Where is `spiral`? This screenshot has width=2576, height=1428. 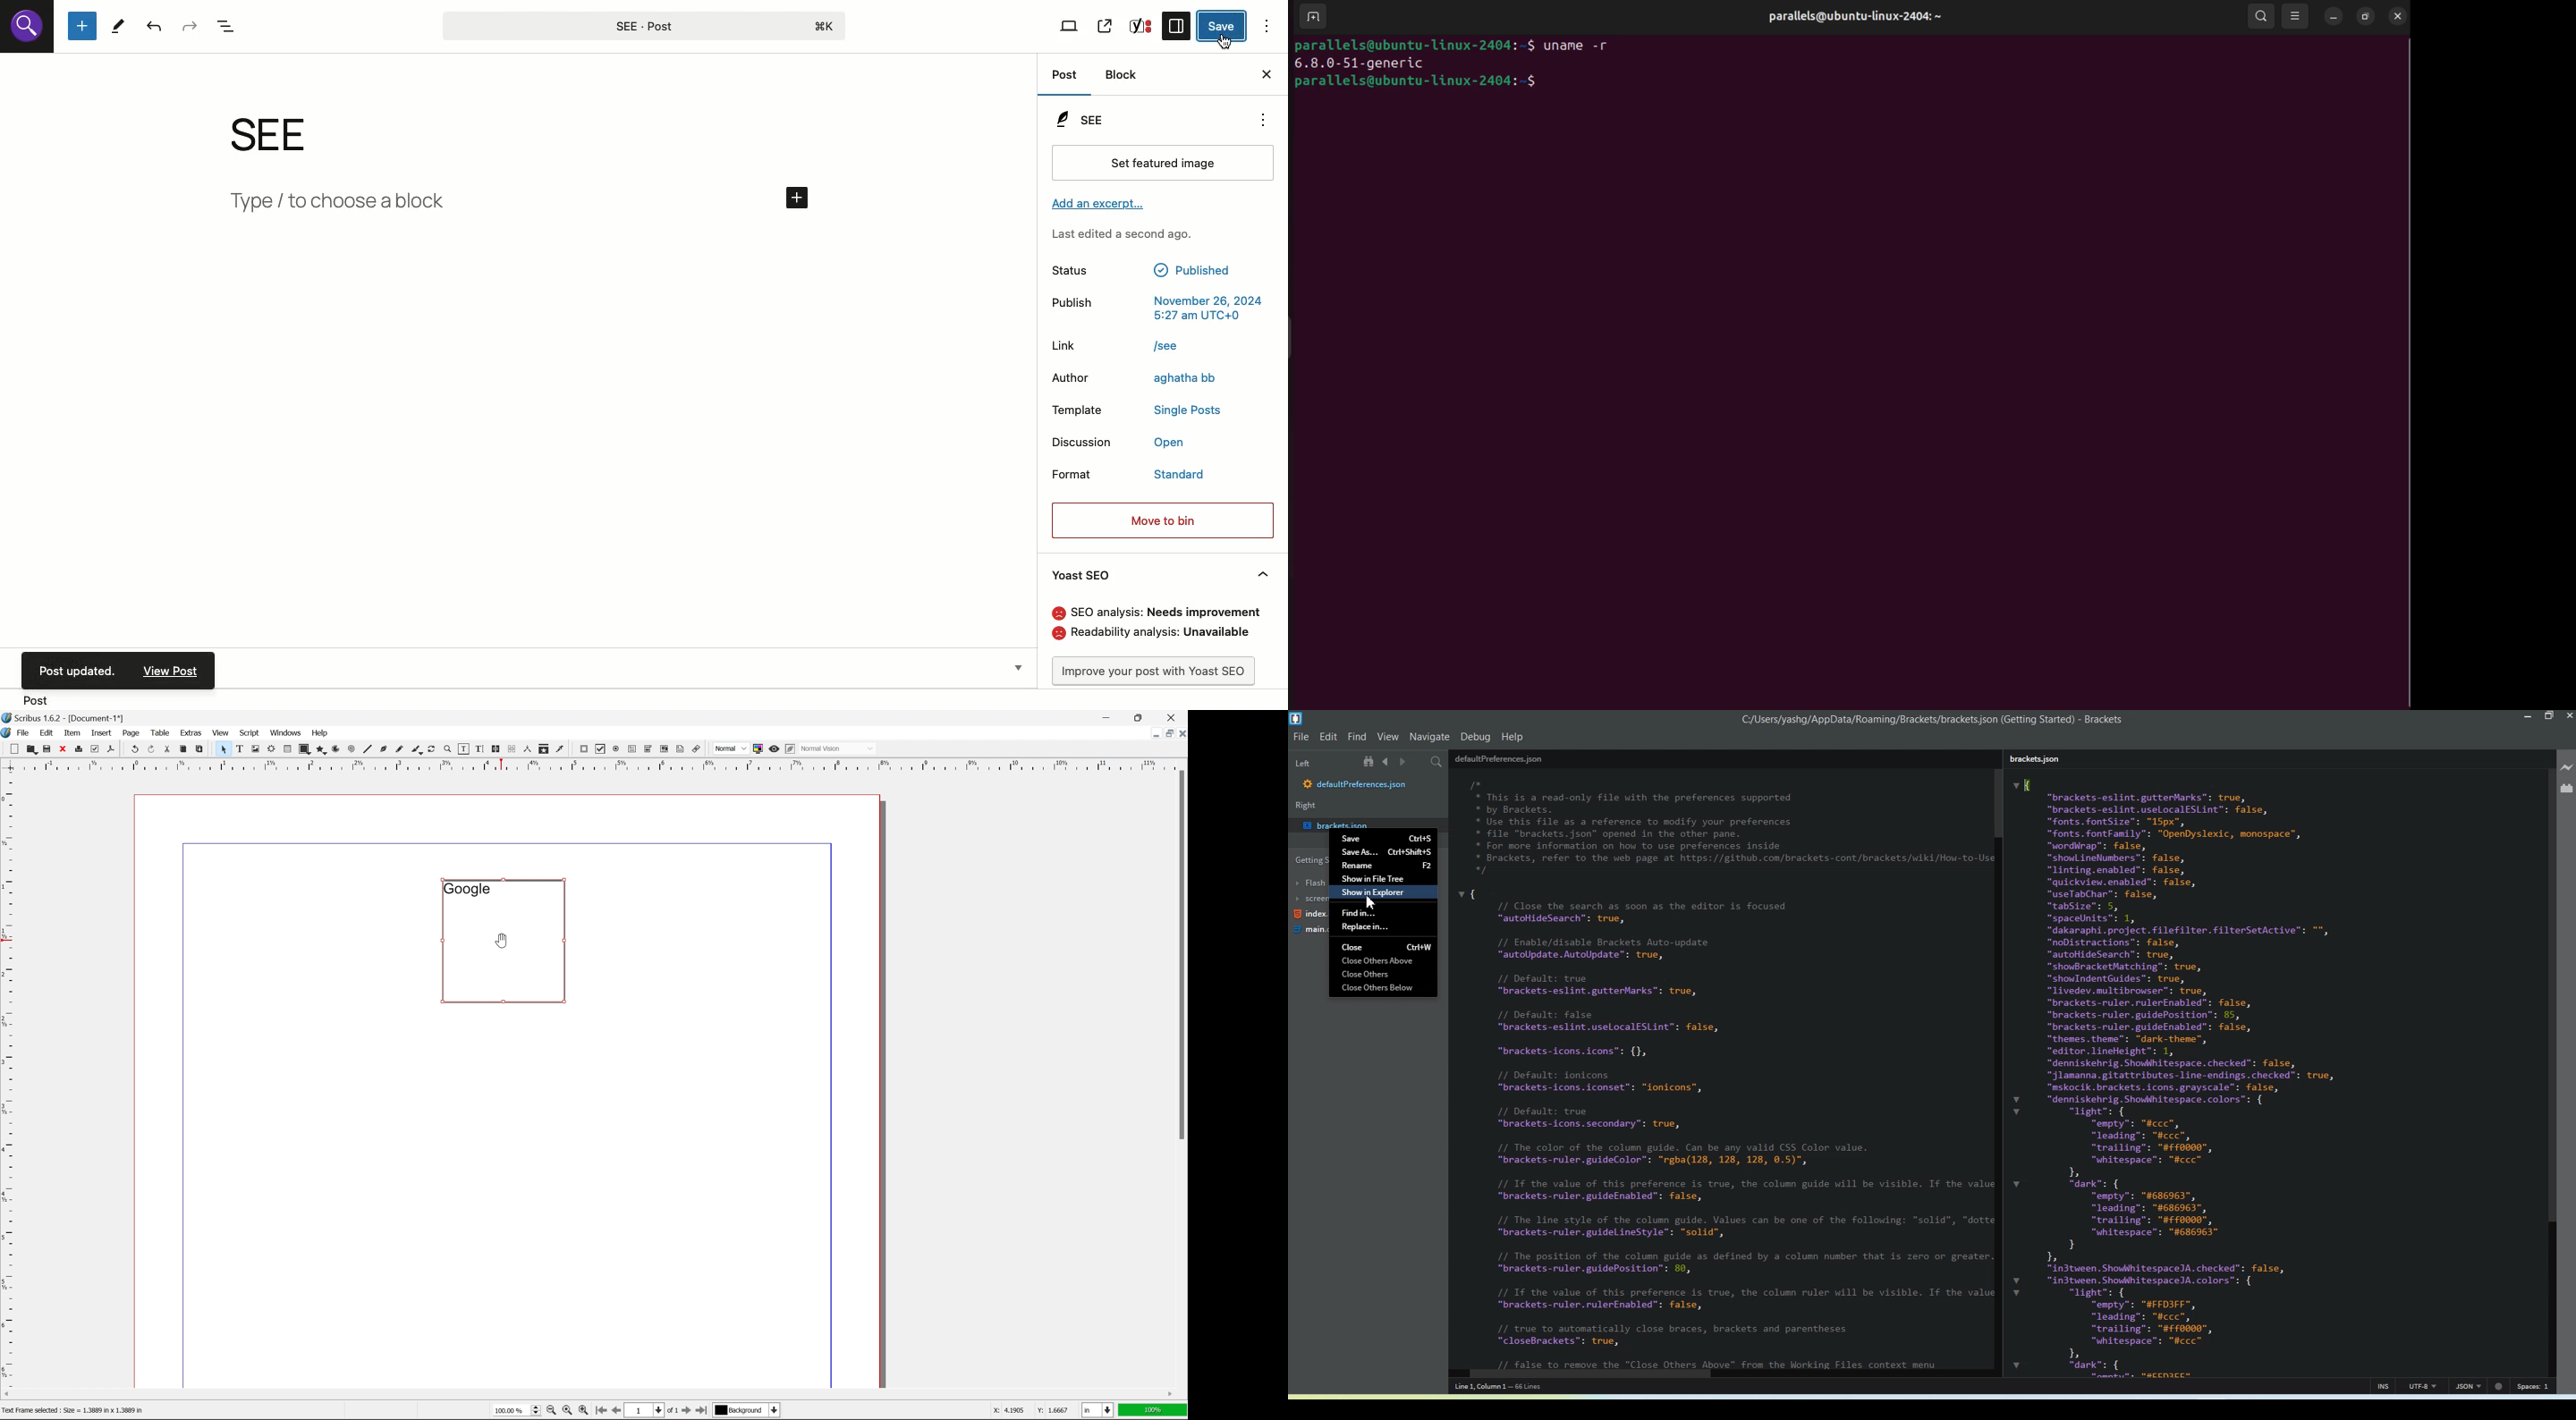
spiral is located at coordinates (351, 748).